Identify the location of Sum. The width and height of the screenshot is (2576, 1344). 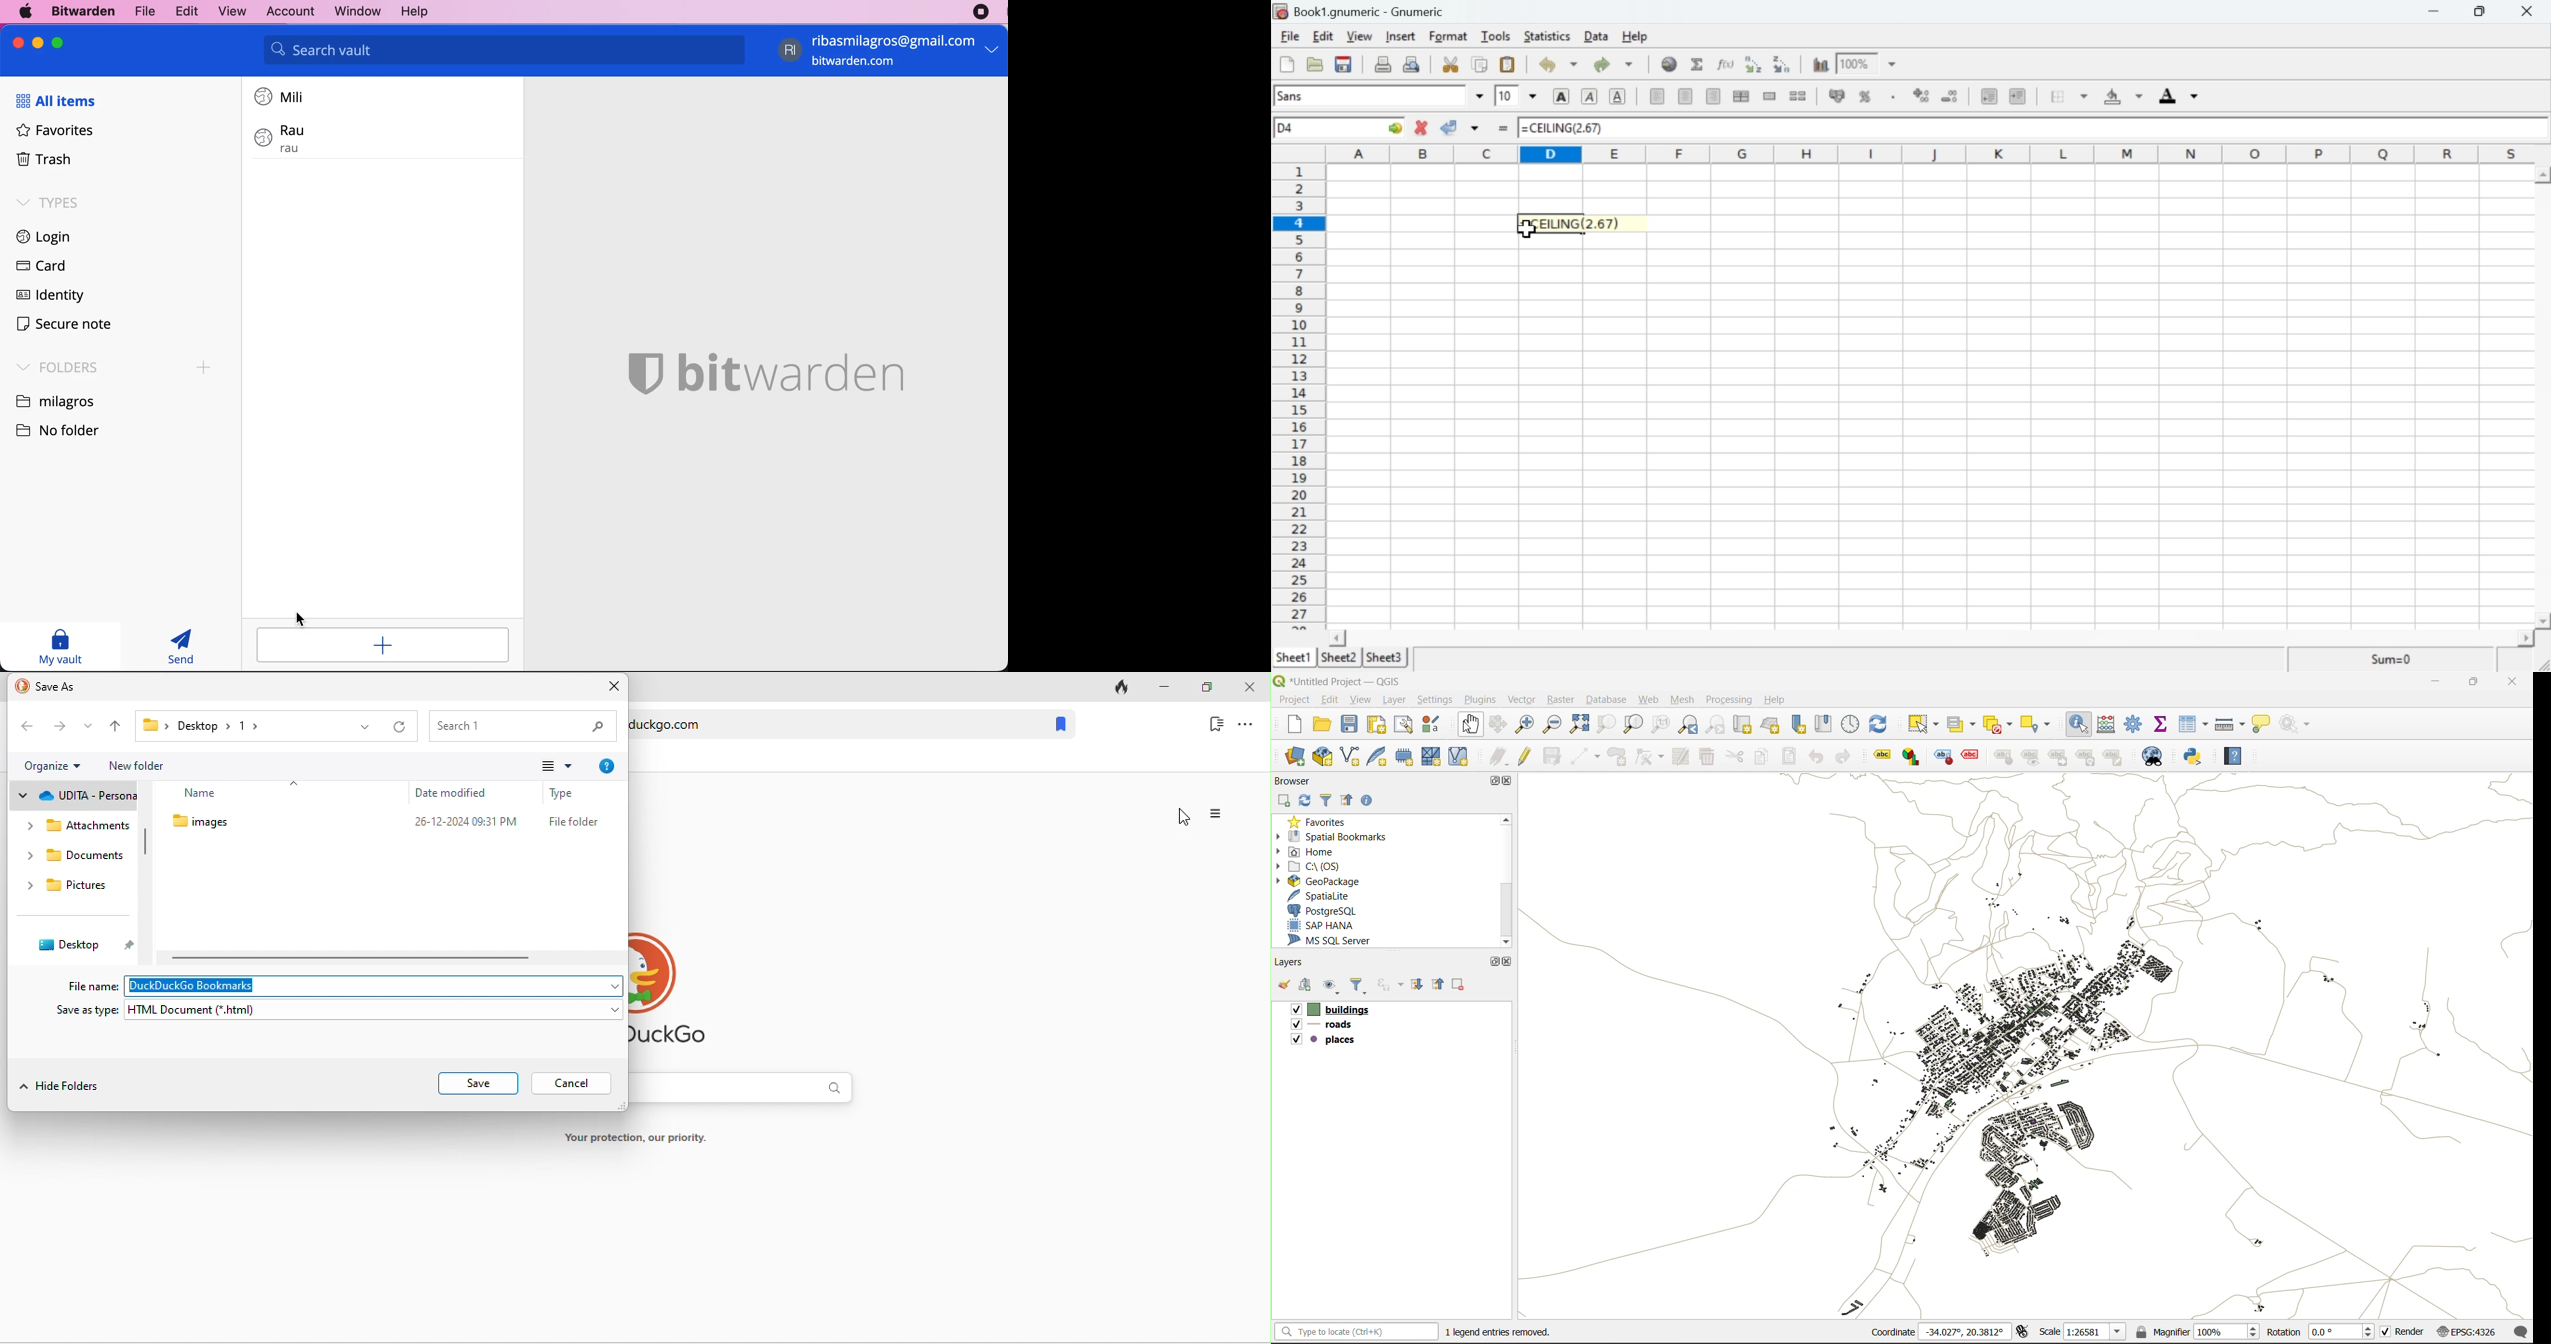
(1699, 65).